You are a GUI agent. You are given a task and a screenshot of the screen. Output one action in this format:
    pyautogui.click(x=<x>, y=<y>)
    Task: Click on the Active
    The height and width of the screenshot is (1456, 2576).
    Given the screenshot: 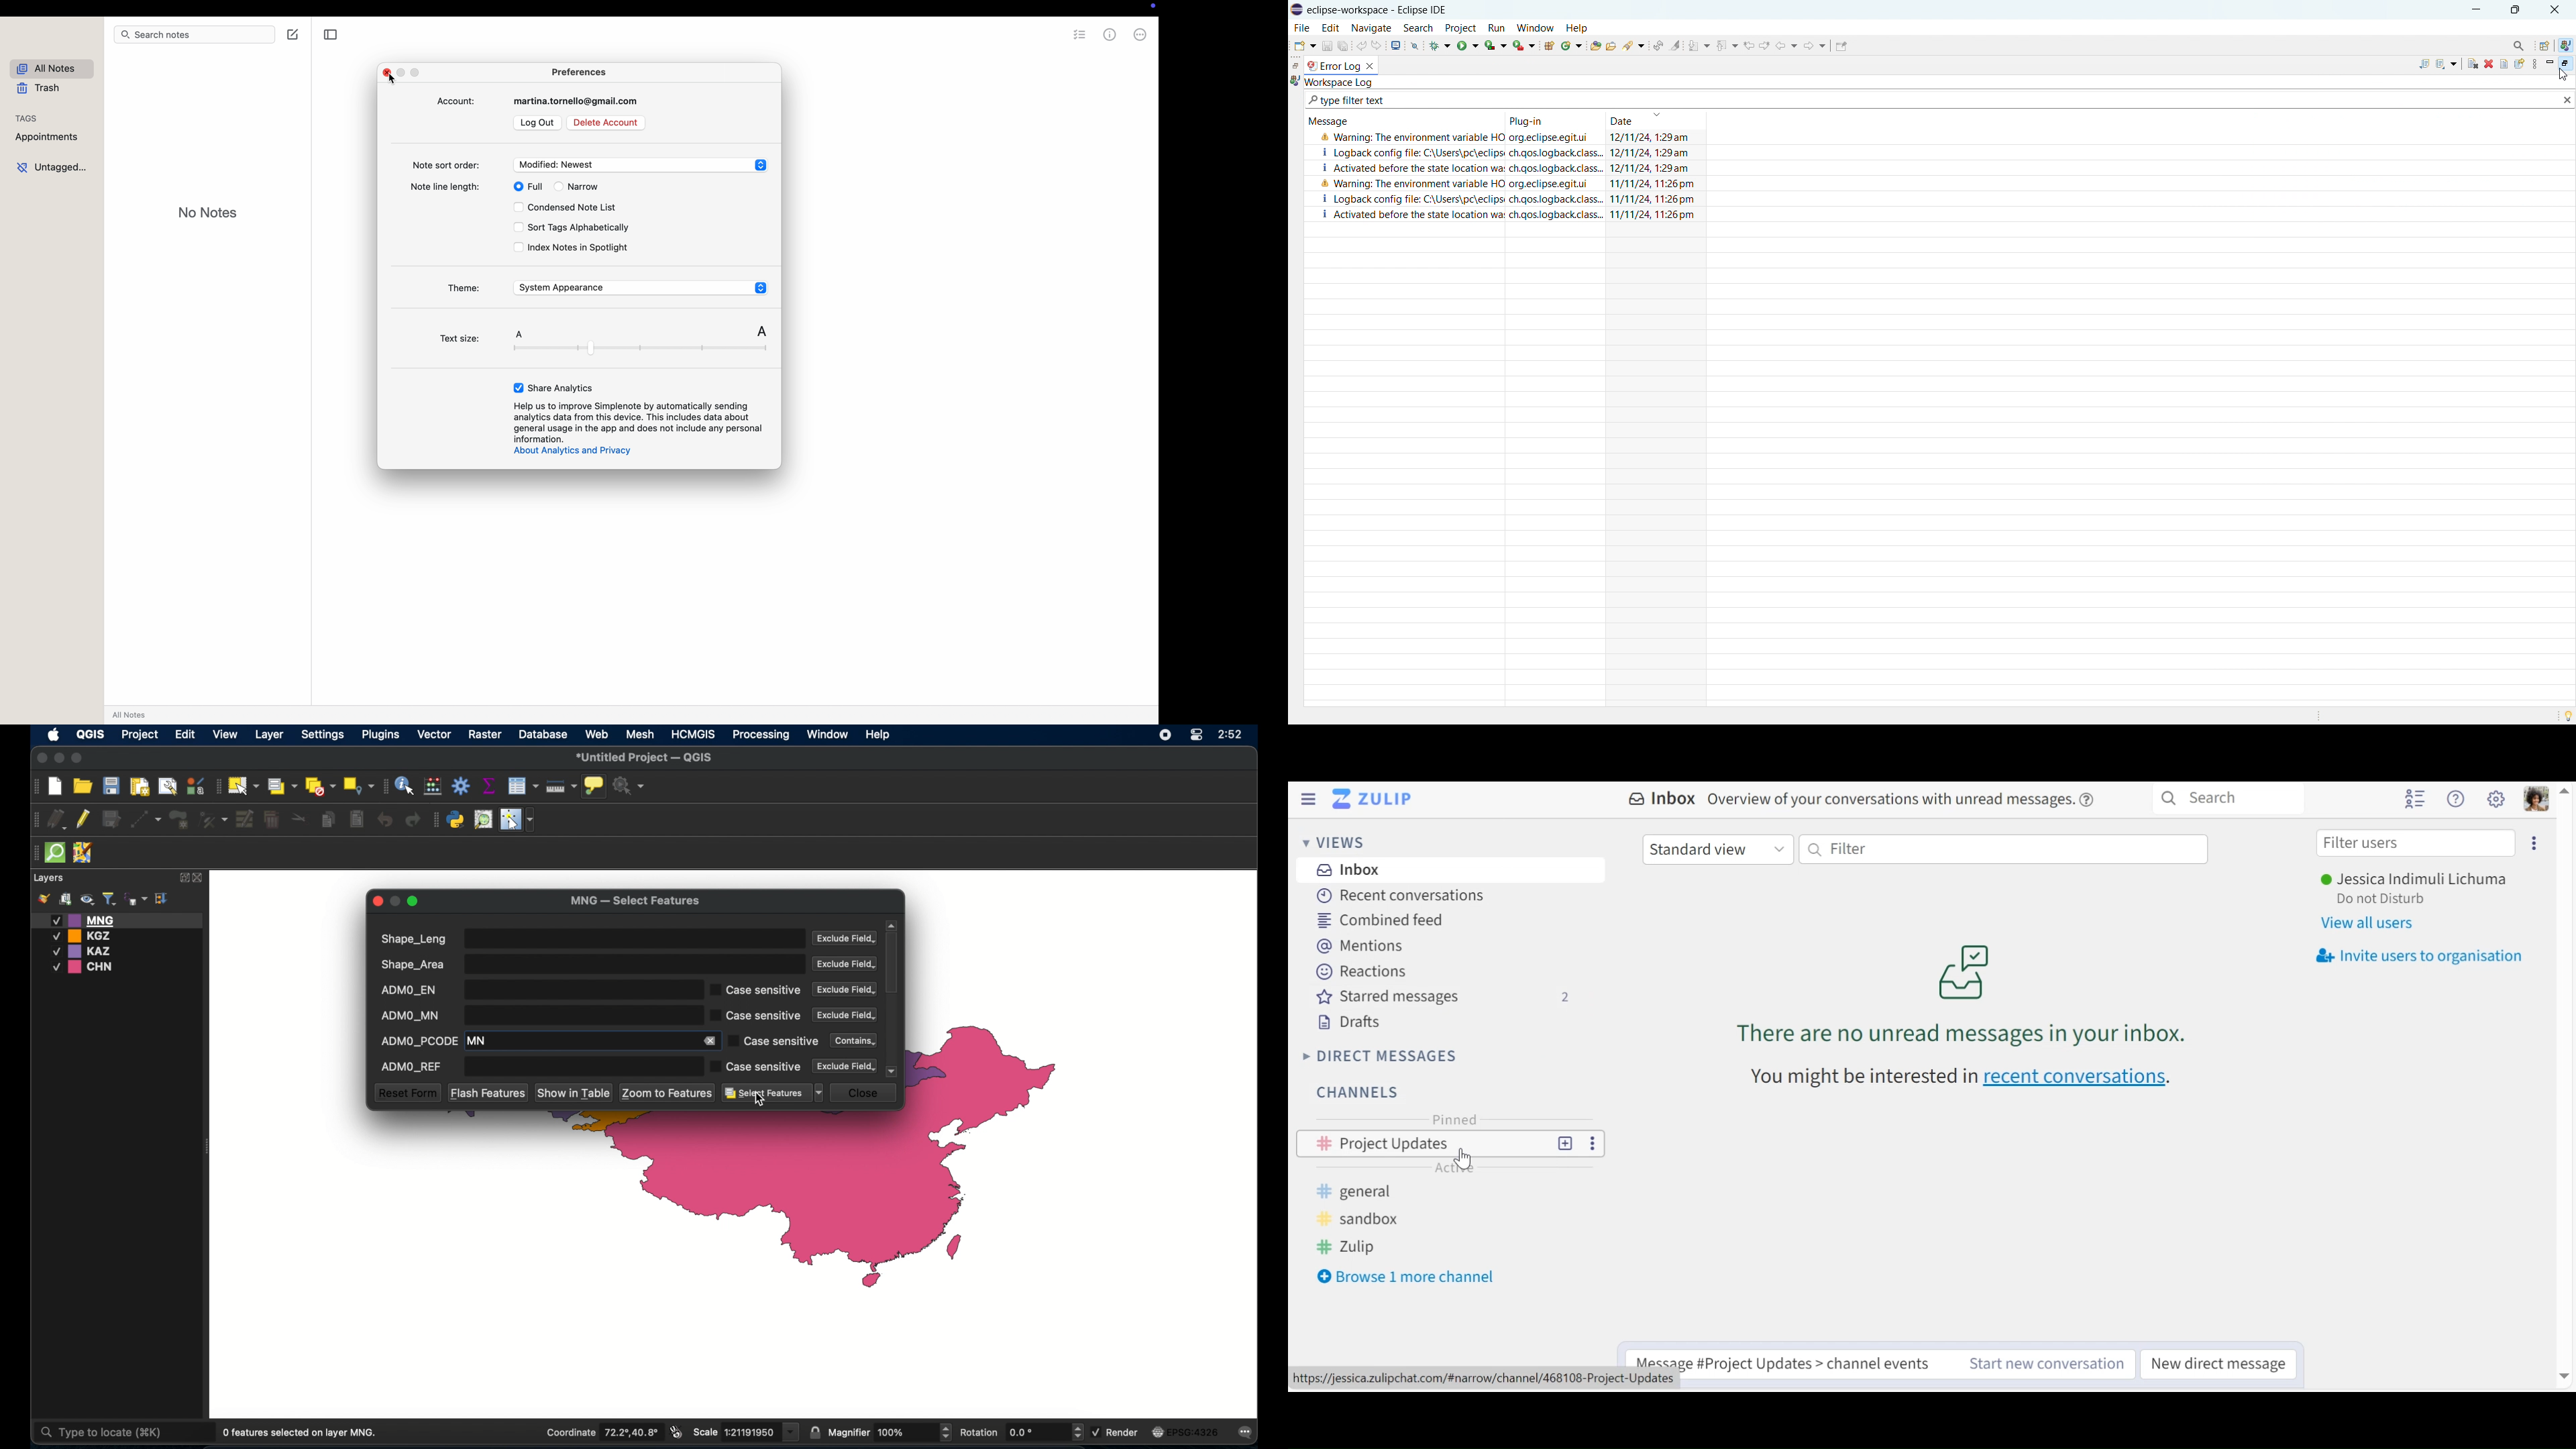 What is the action you would take?
    pyautogui.click(x=1454, y=1167)
    